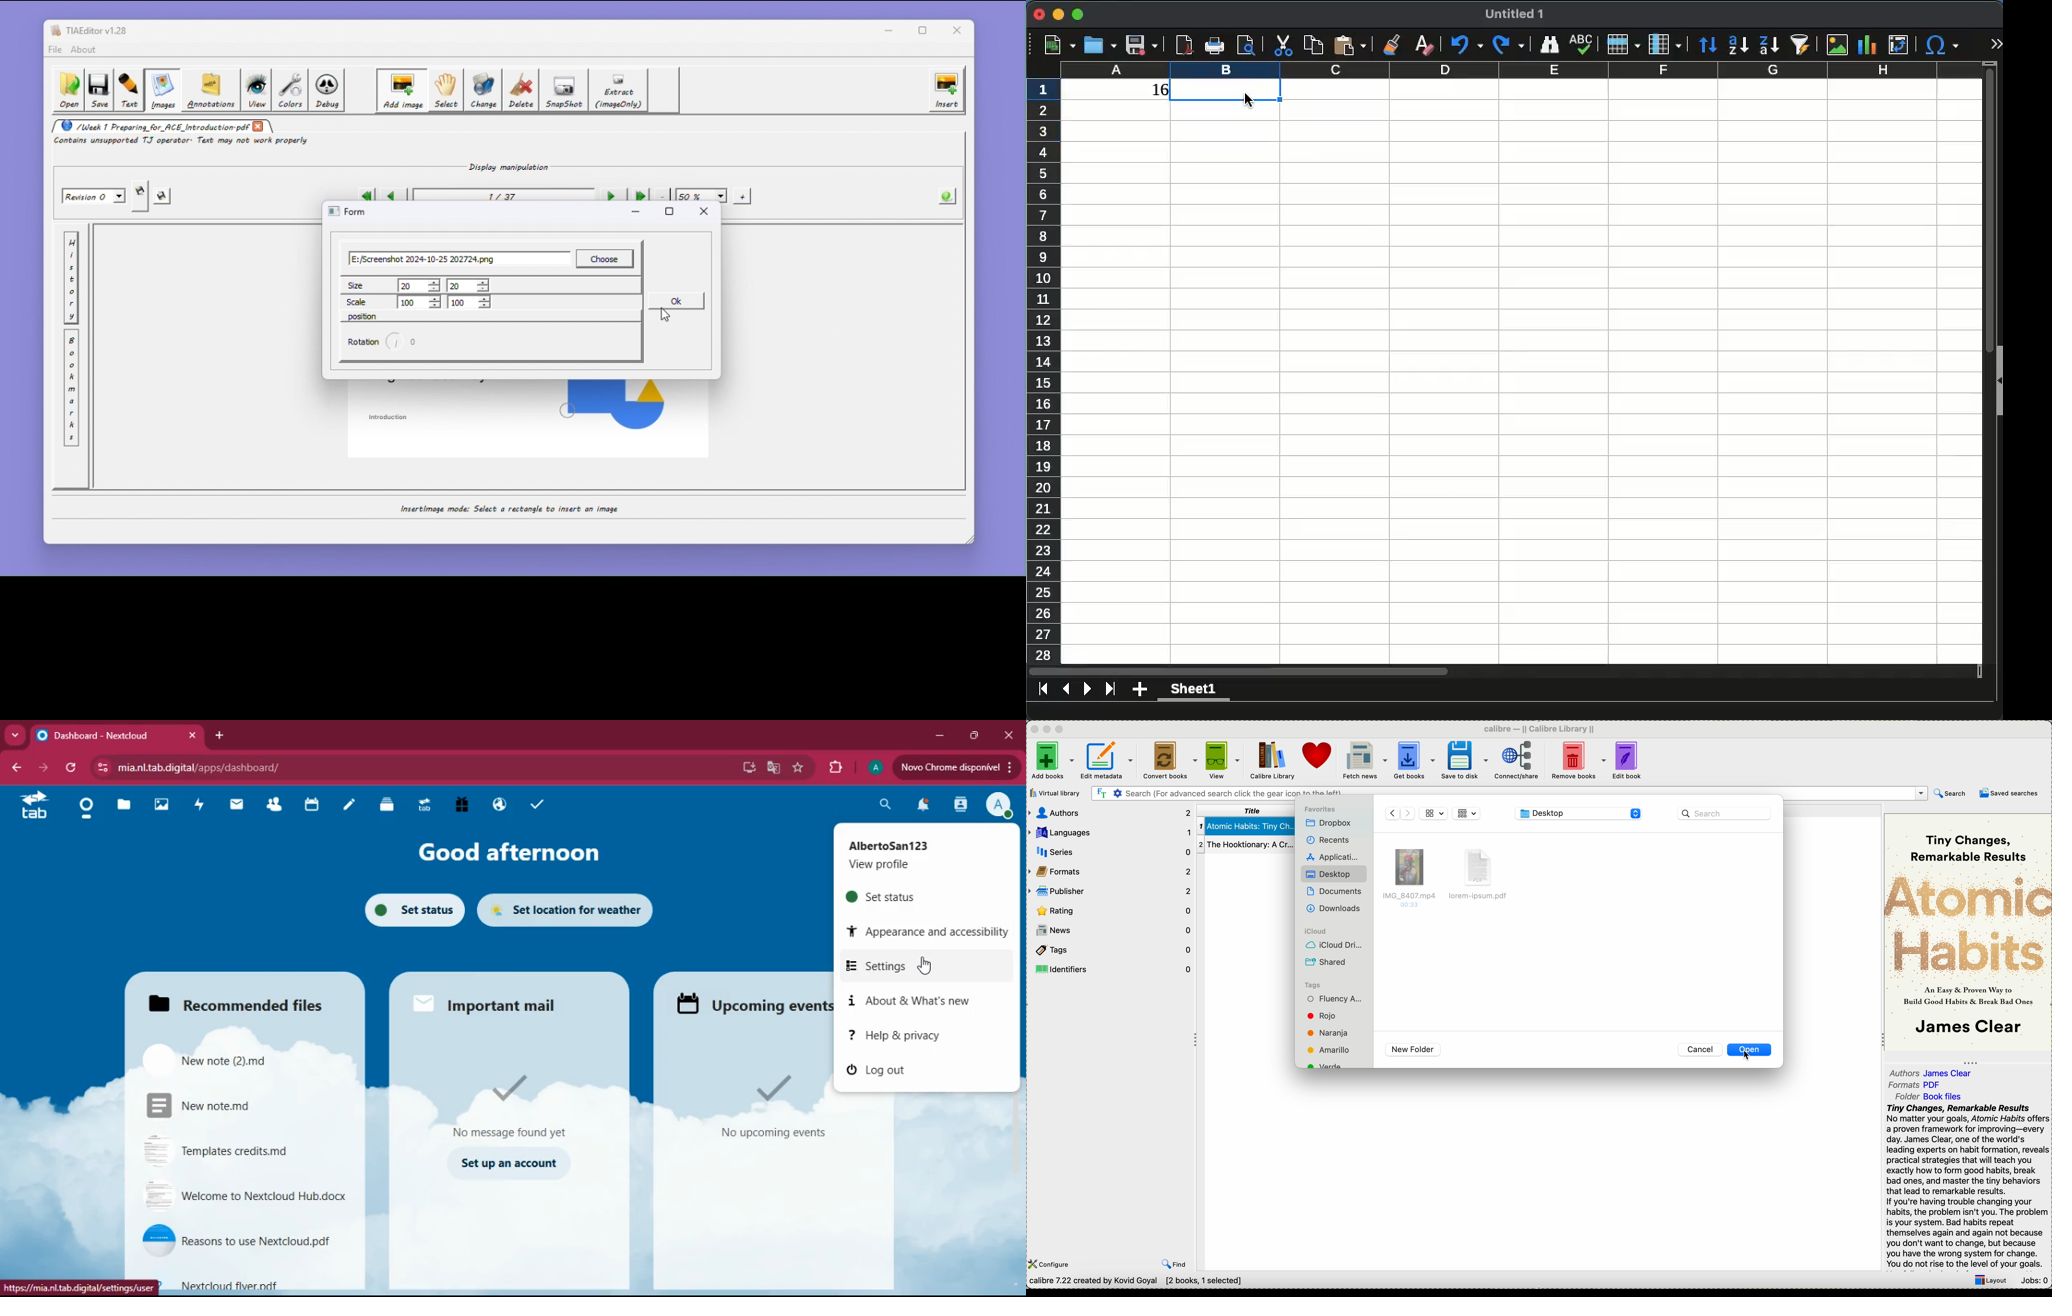  I want to click on Images, so click(161, 91).